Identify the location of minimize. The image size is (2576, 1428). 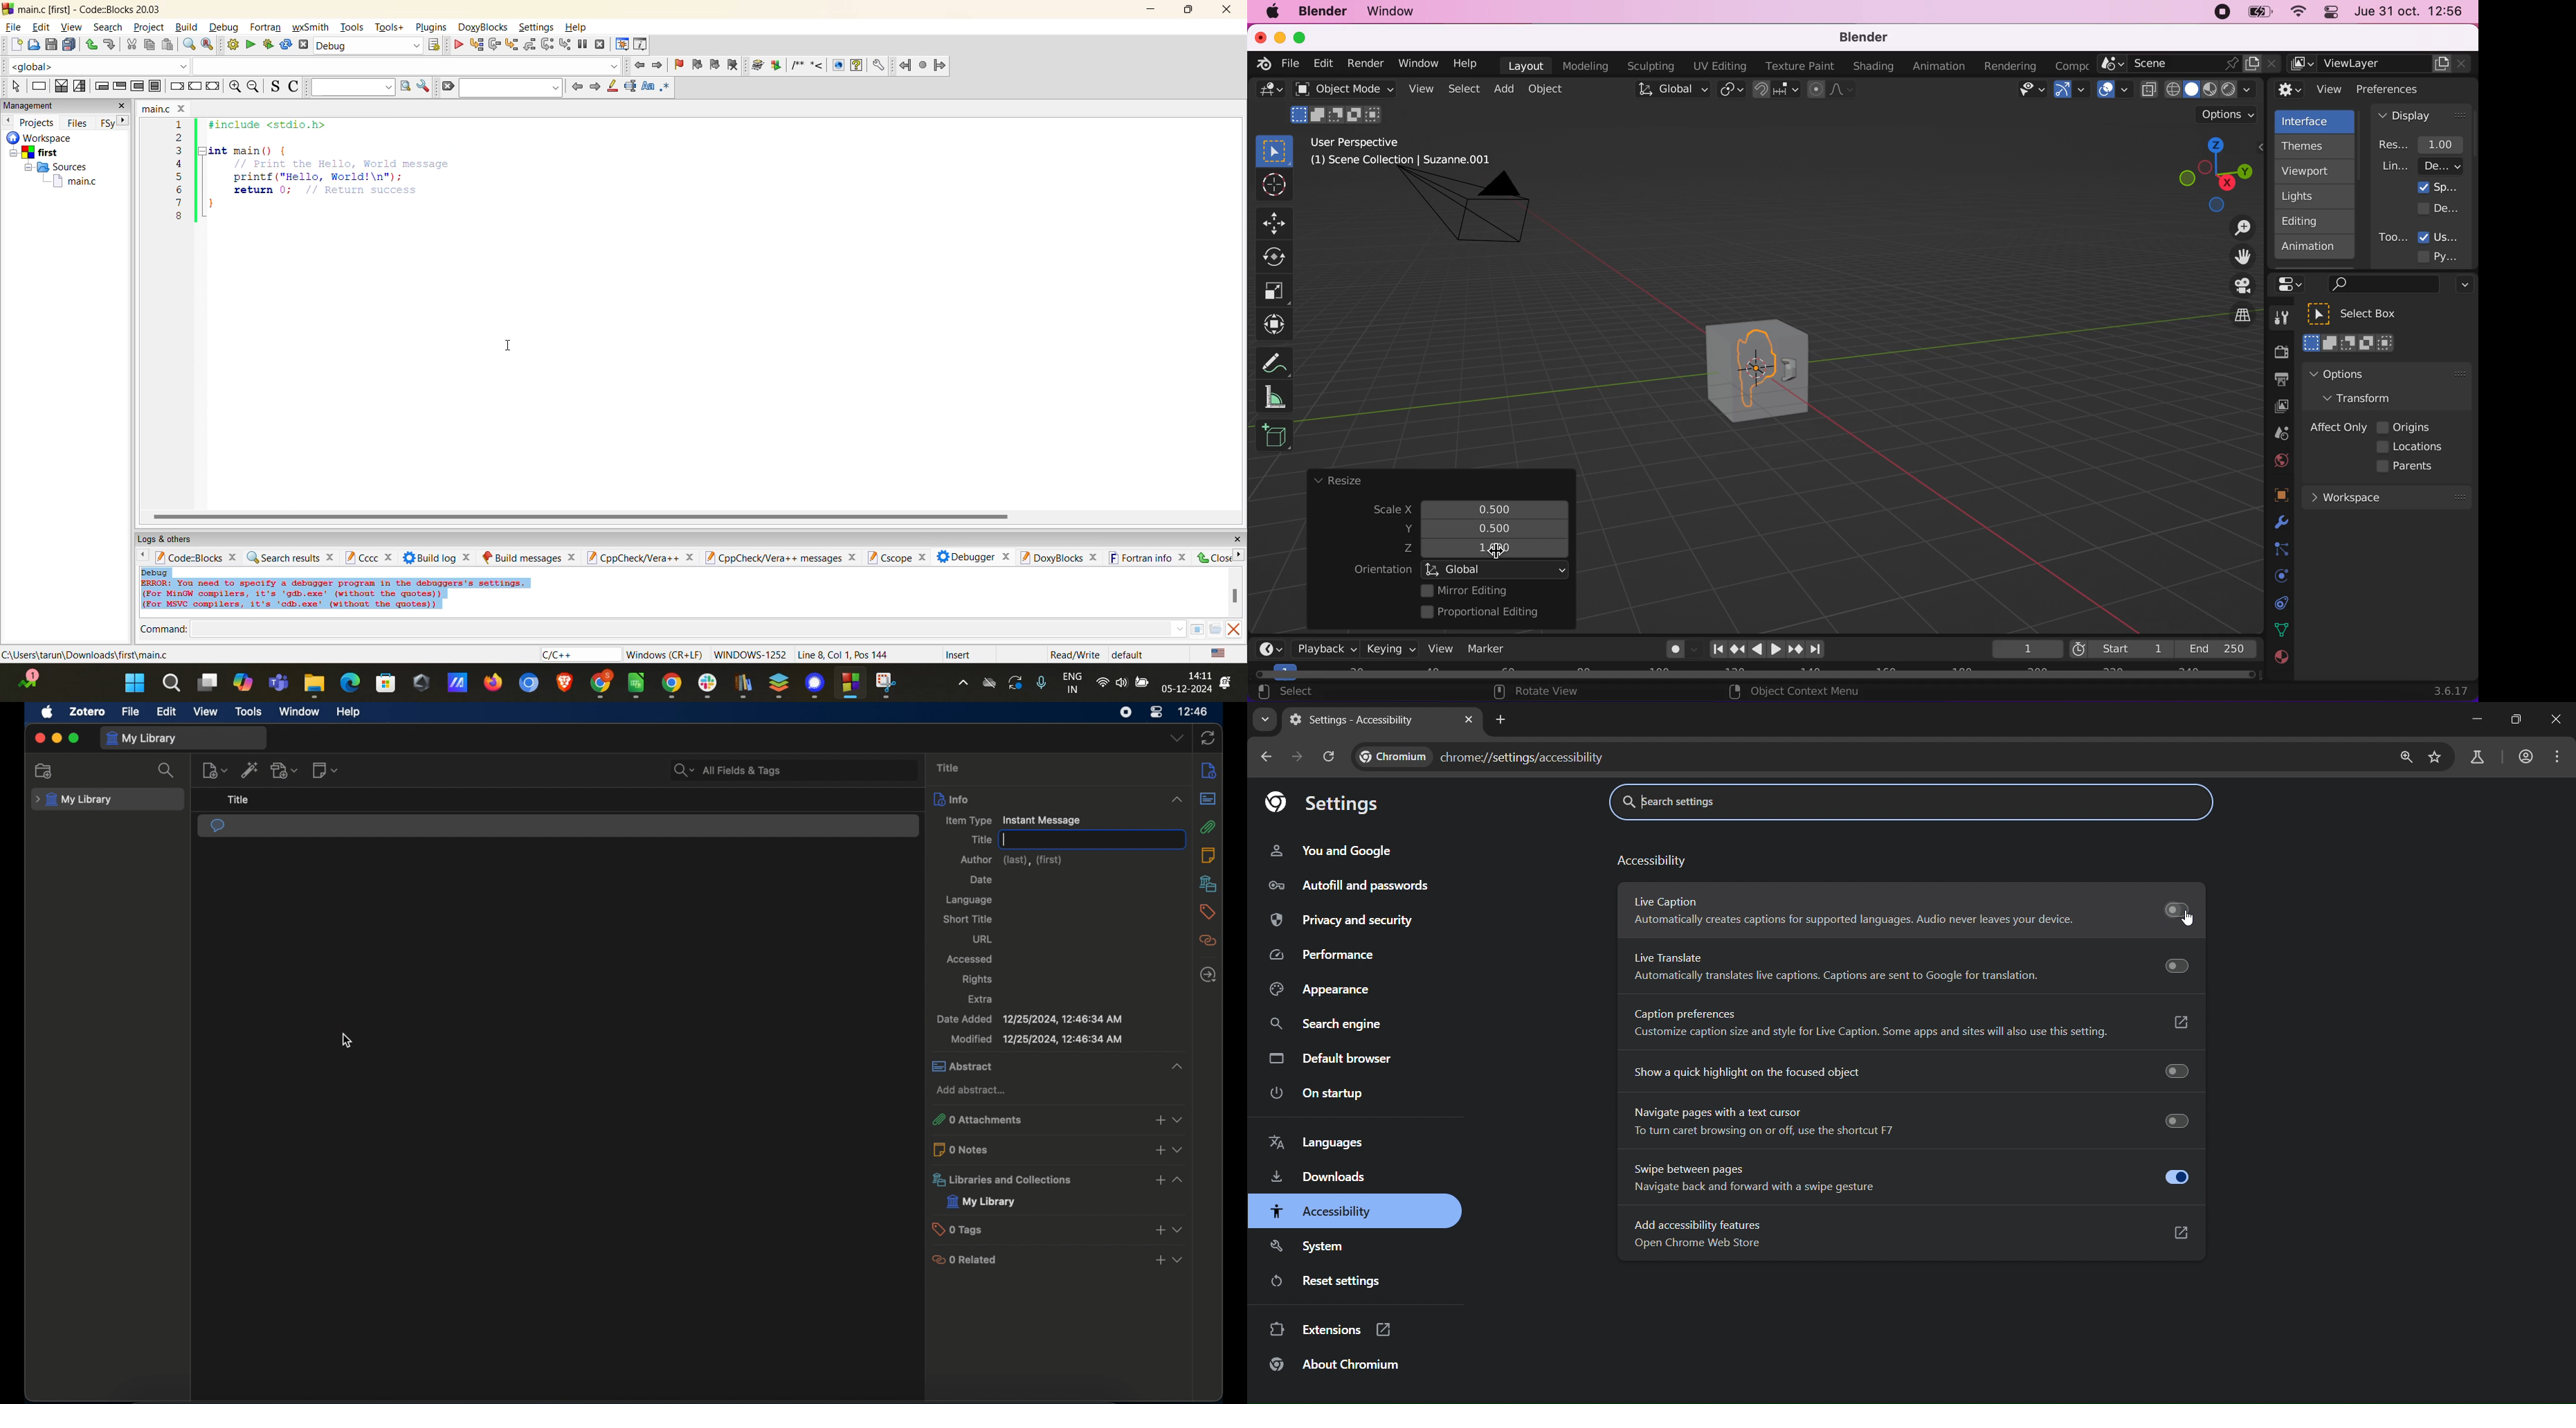
(56, 738).